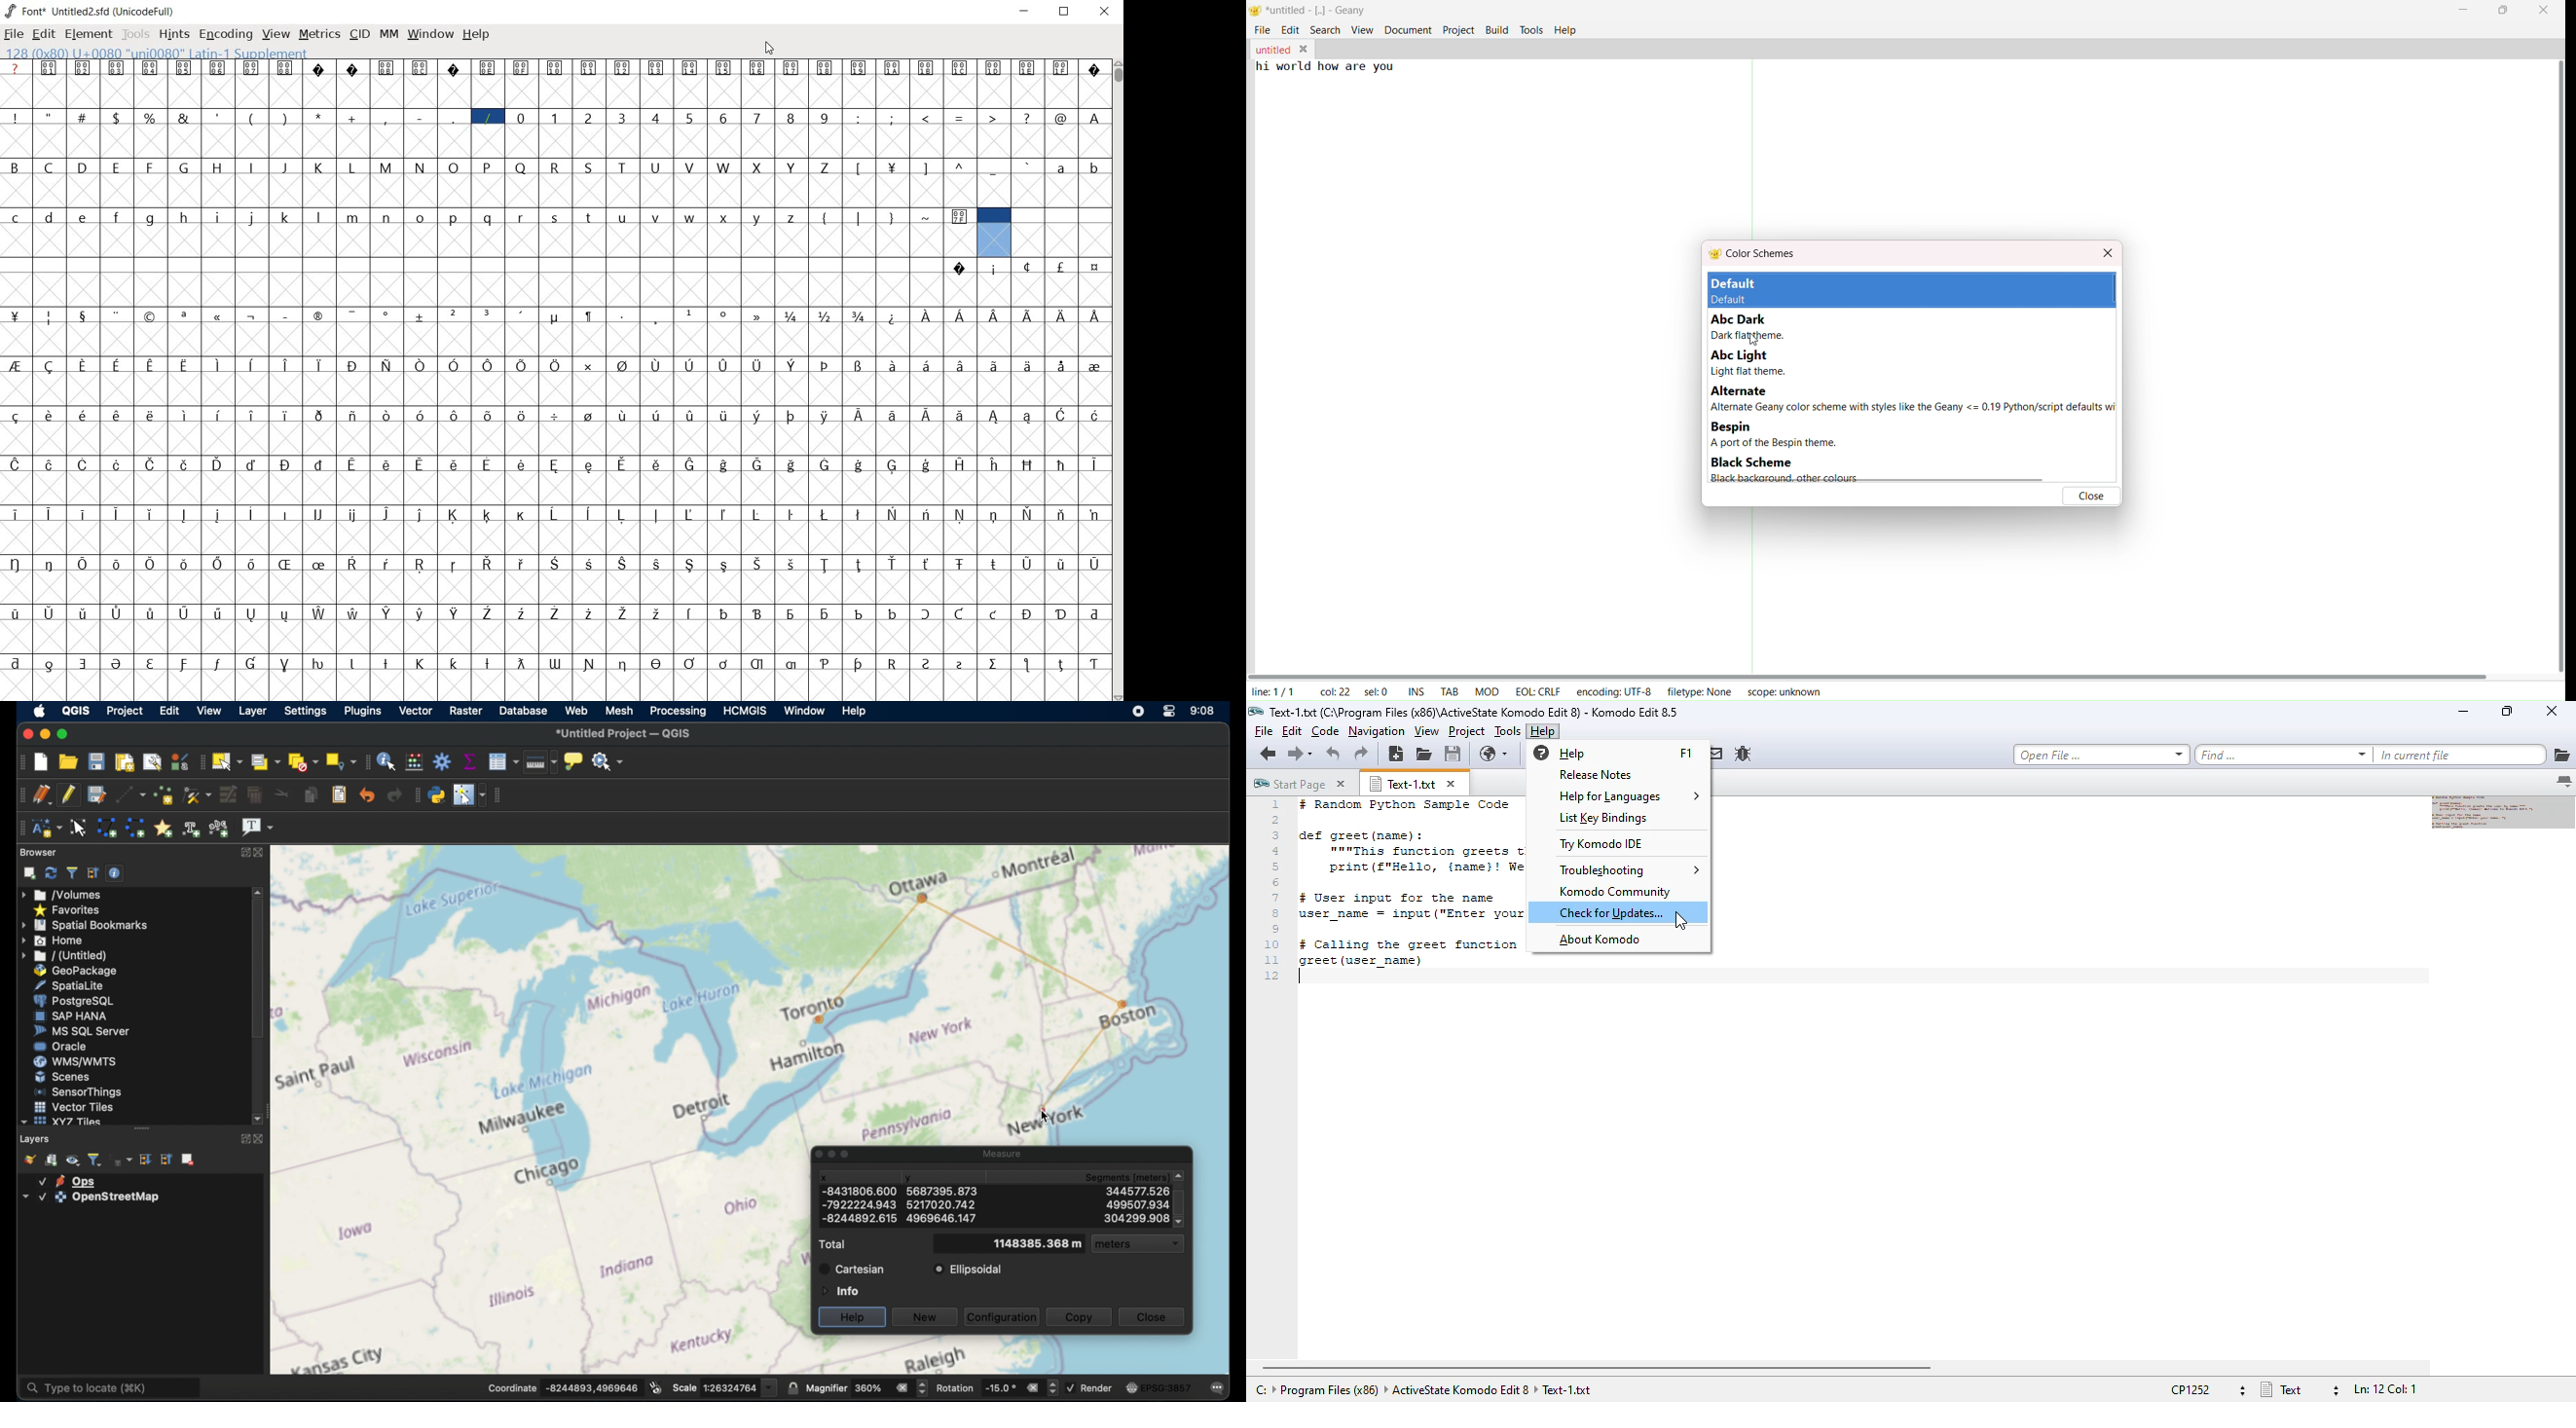 The image size is (2576, 1428). Describe the element at coordinates (523, 314) in the screenshot. I see `Symbol` at that location.